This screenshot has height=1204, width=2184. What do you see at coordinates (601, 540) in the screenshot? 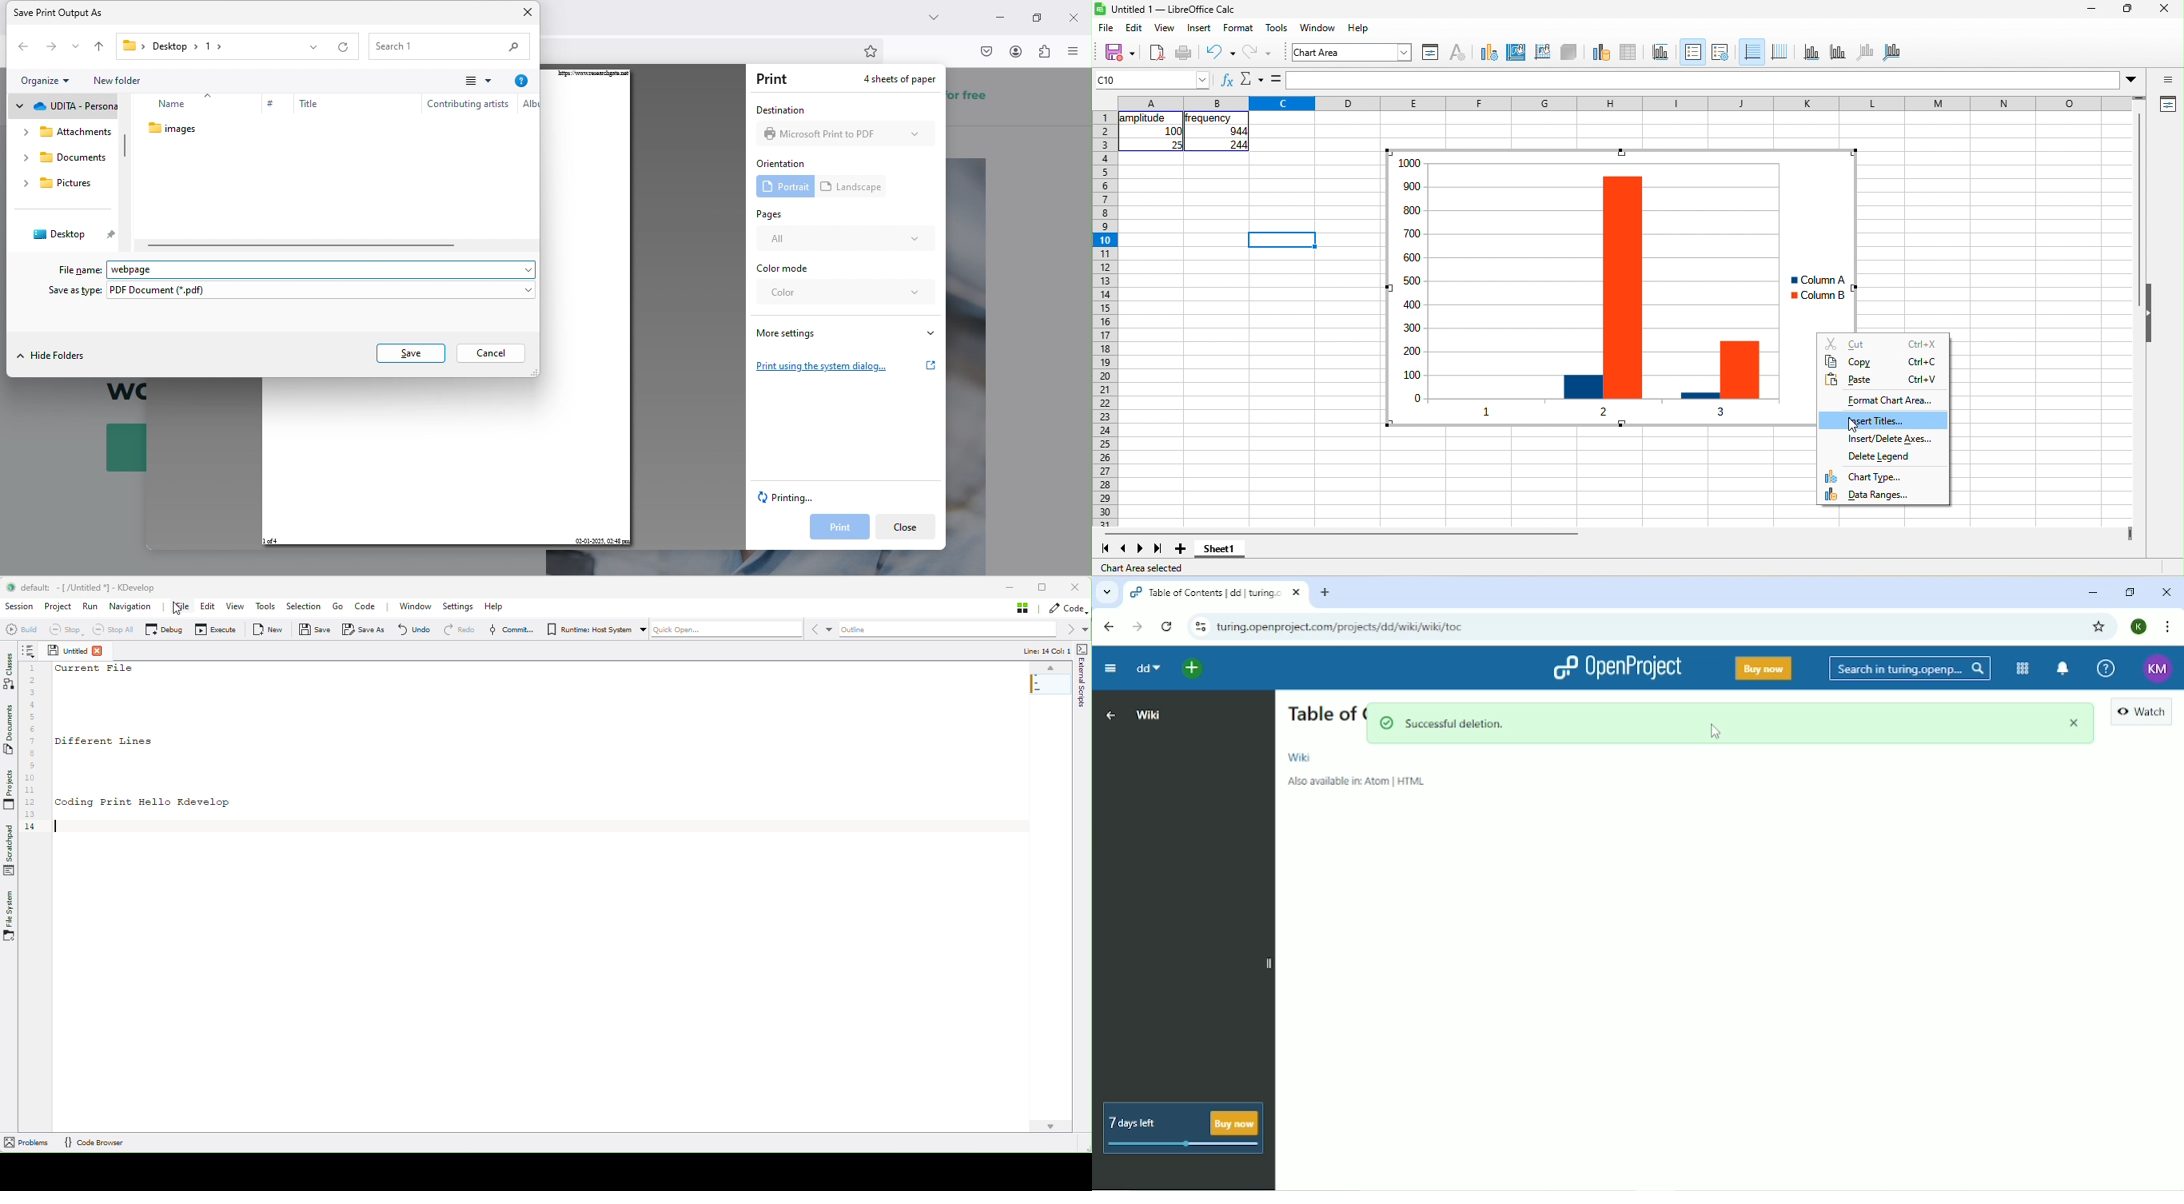
I see `02-01-2025, 02:48 pm` at bounding box center [601, 540].